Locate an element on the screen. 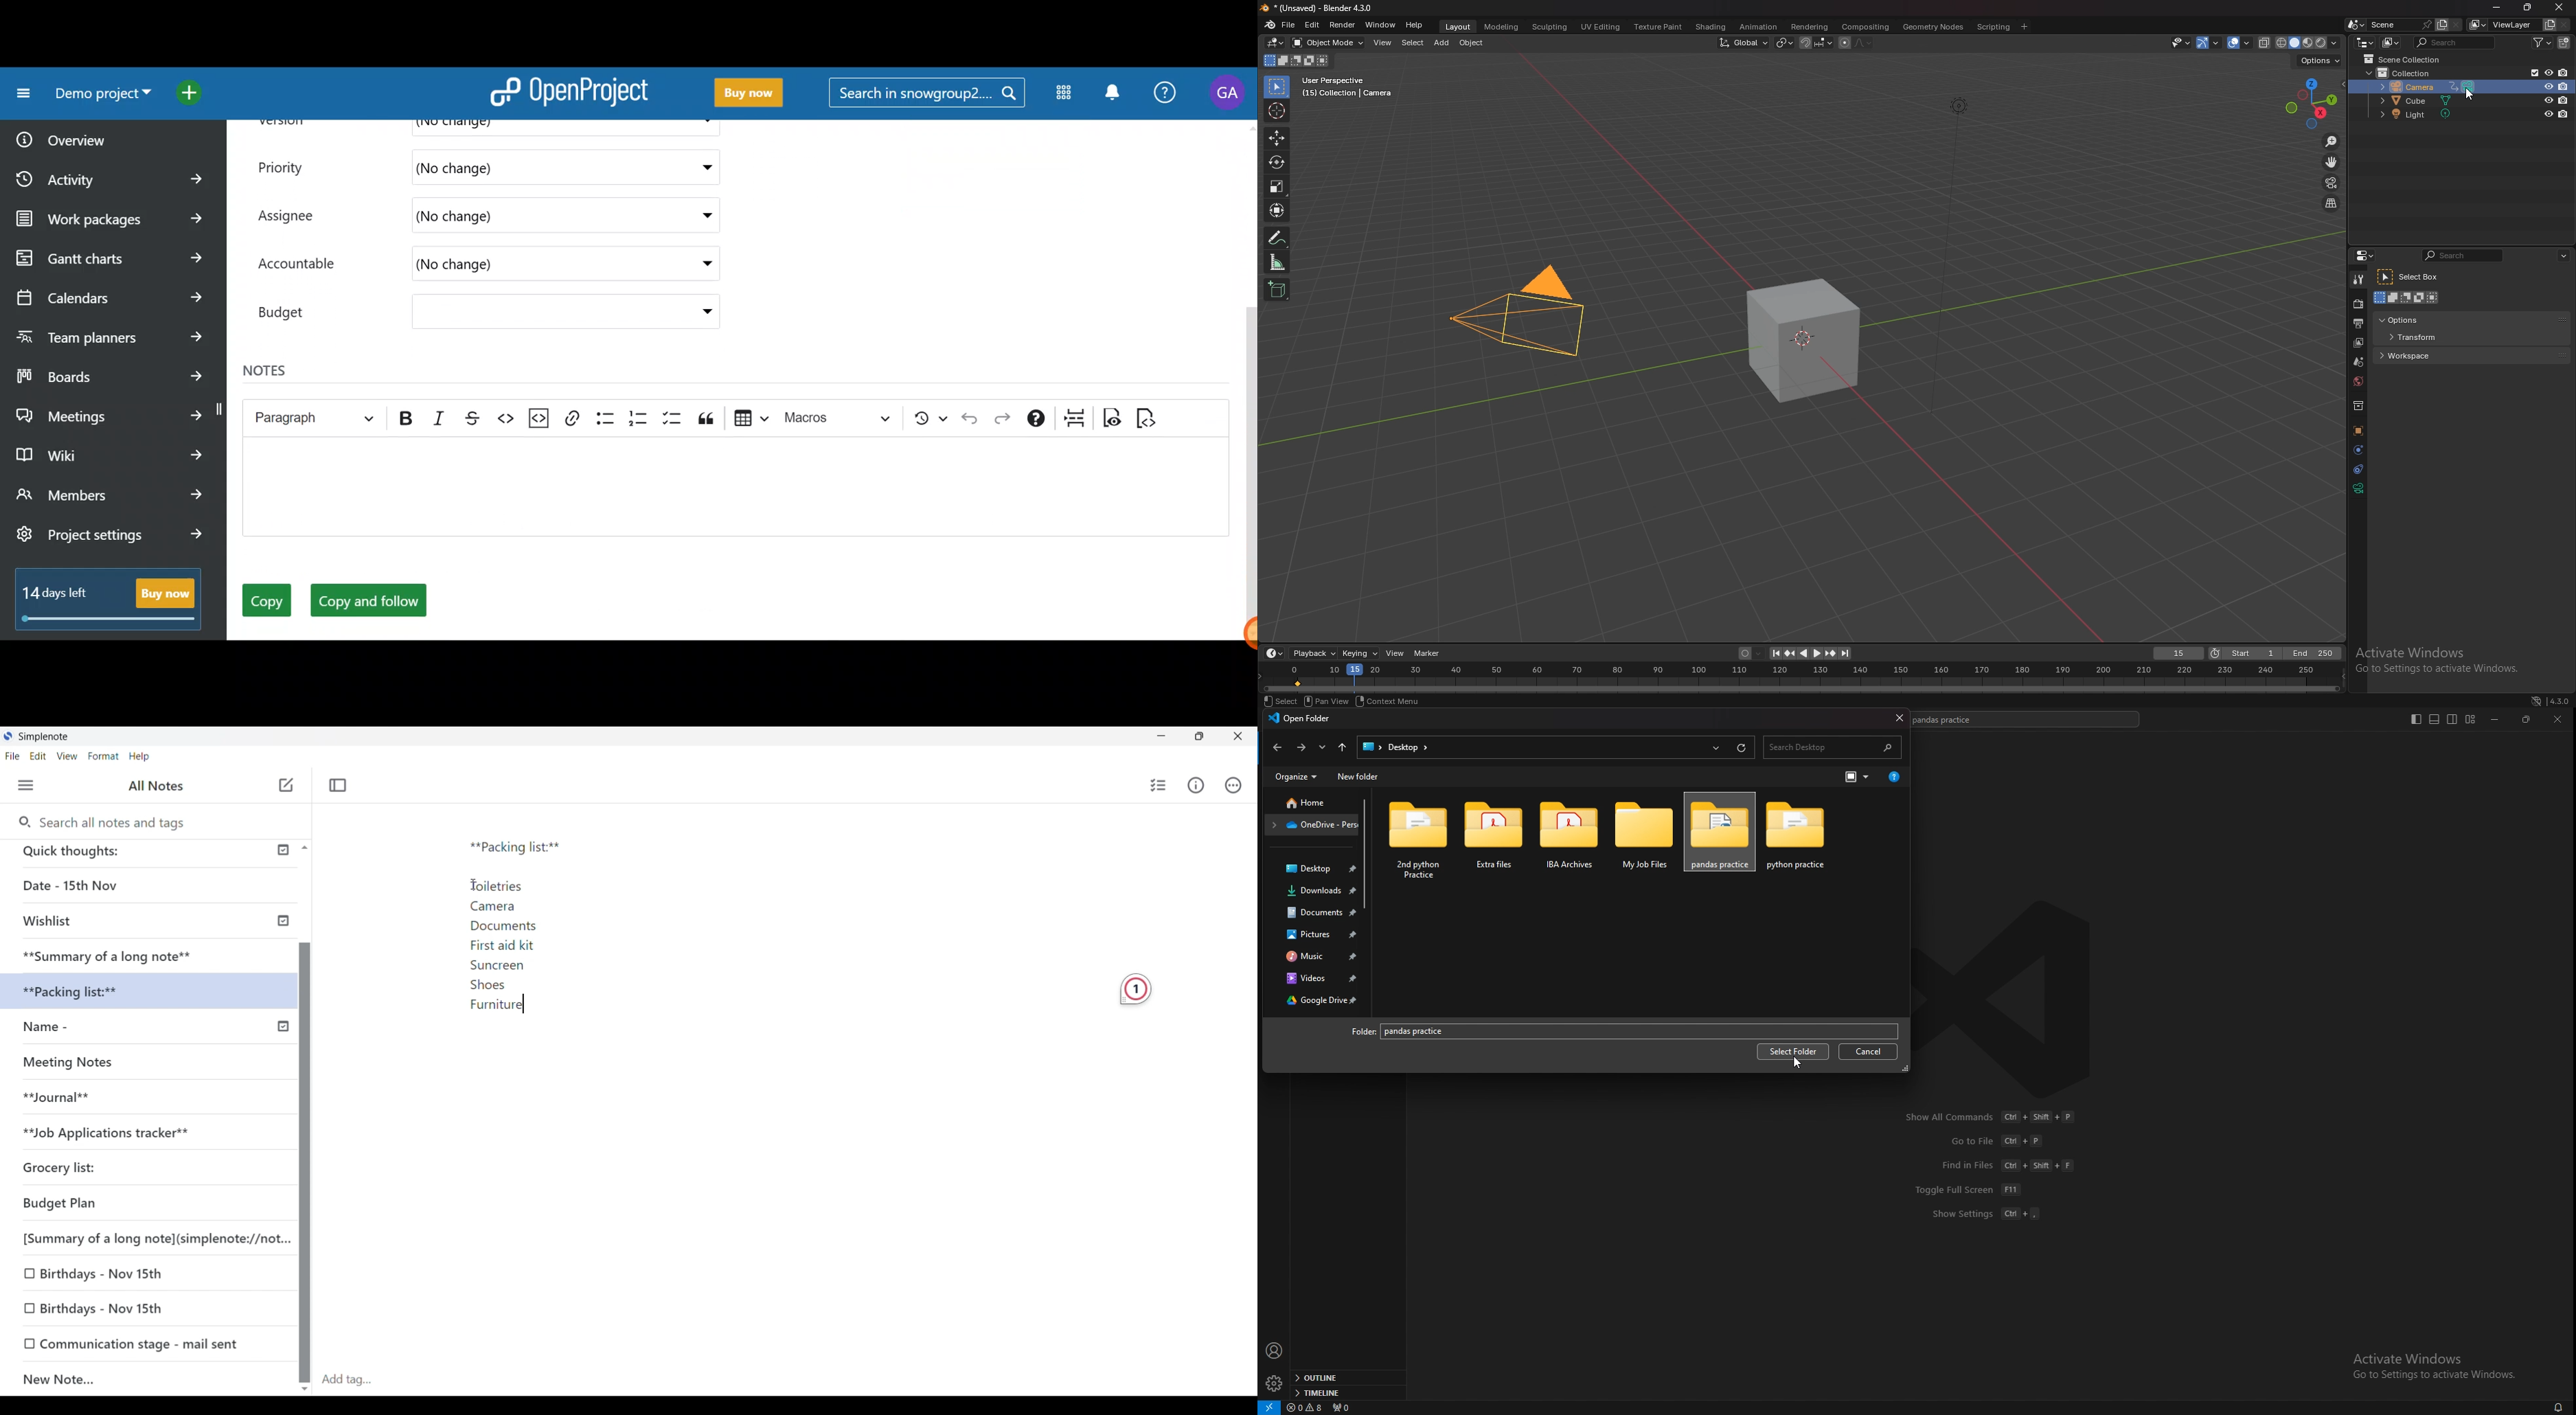  animation is located at coordinates (1757, 26).